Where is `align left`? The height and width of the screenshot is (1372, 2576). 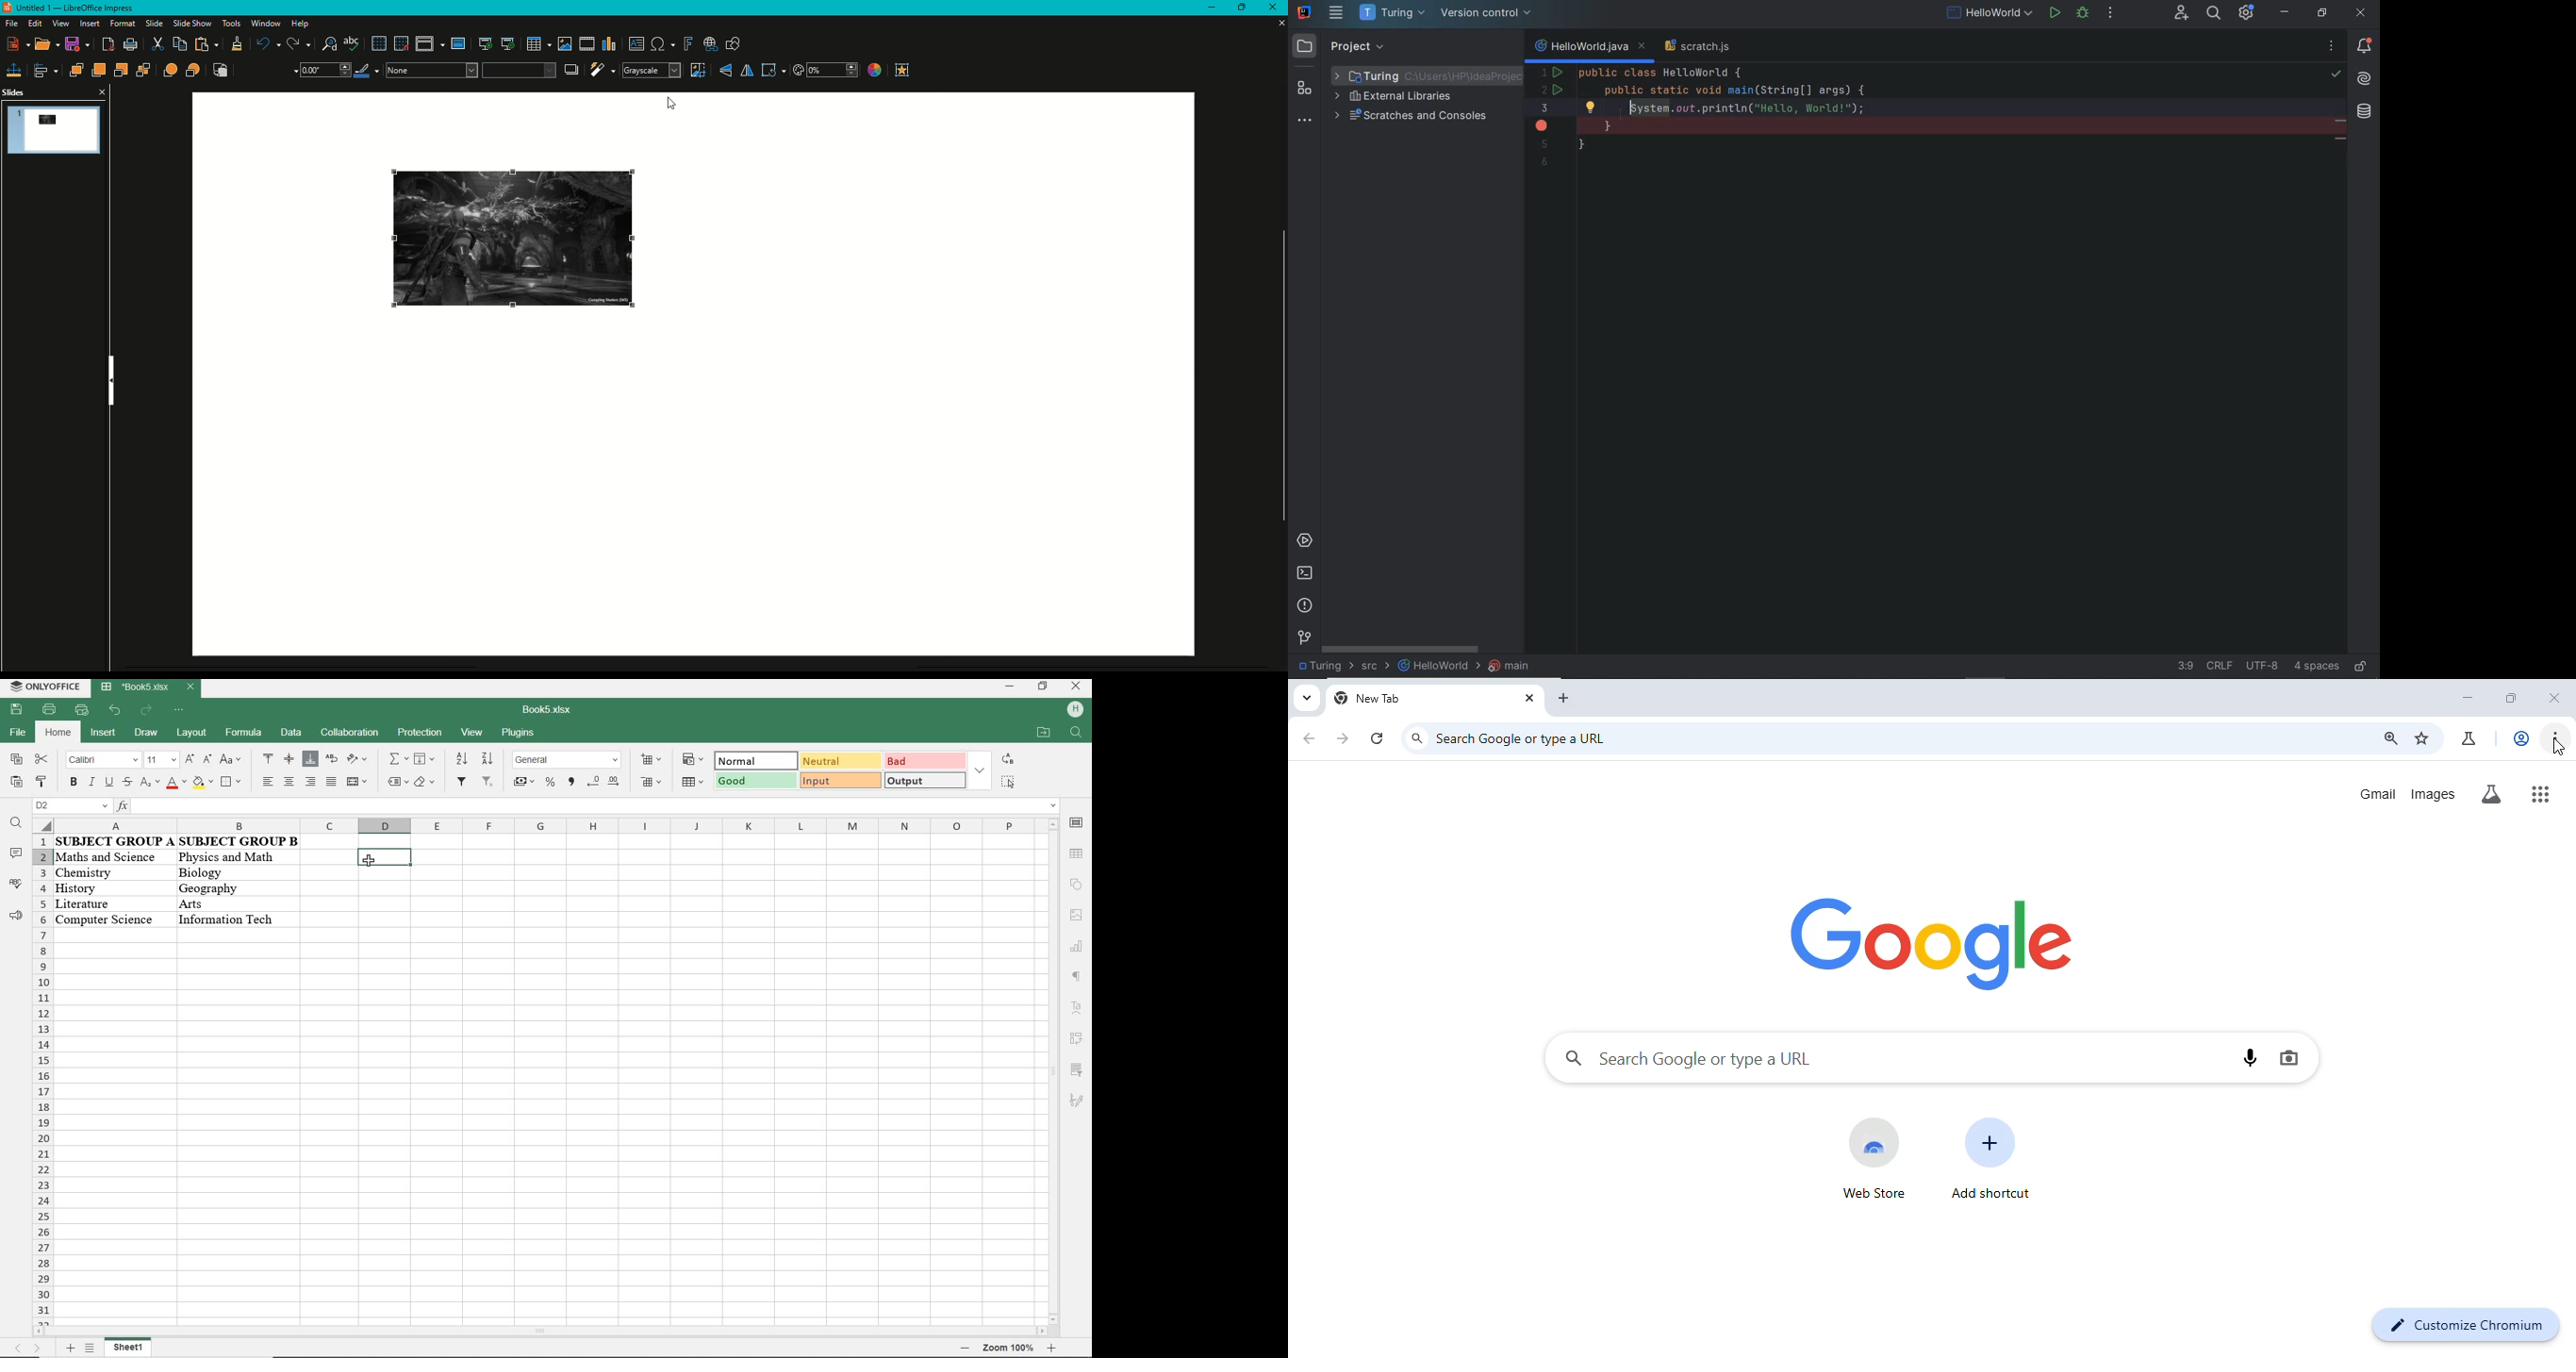 align left is located at coordinates (270, 781).